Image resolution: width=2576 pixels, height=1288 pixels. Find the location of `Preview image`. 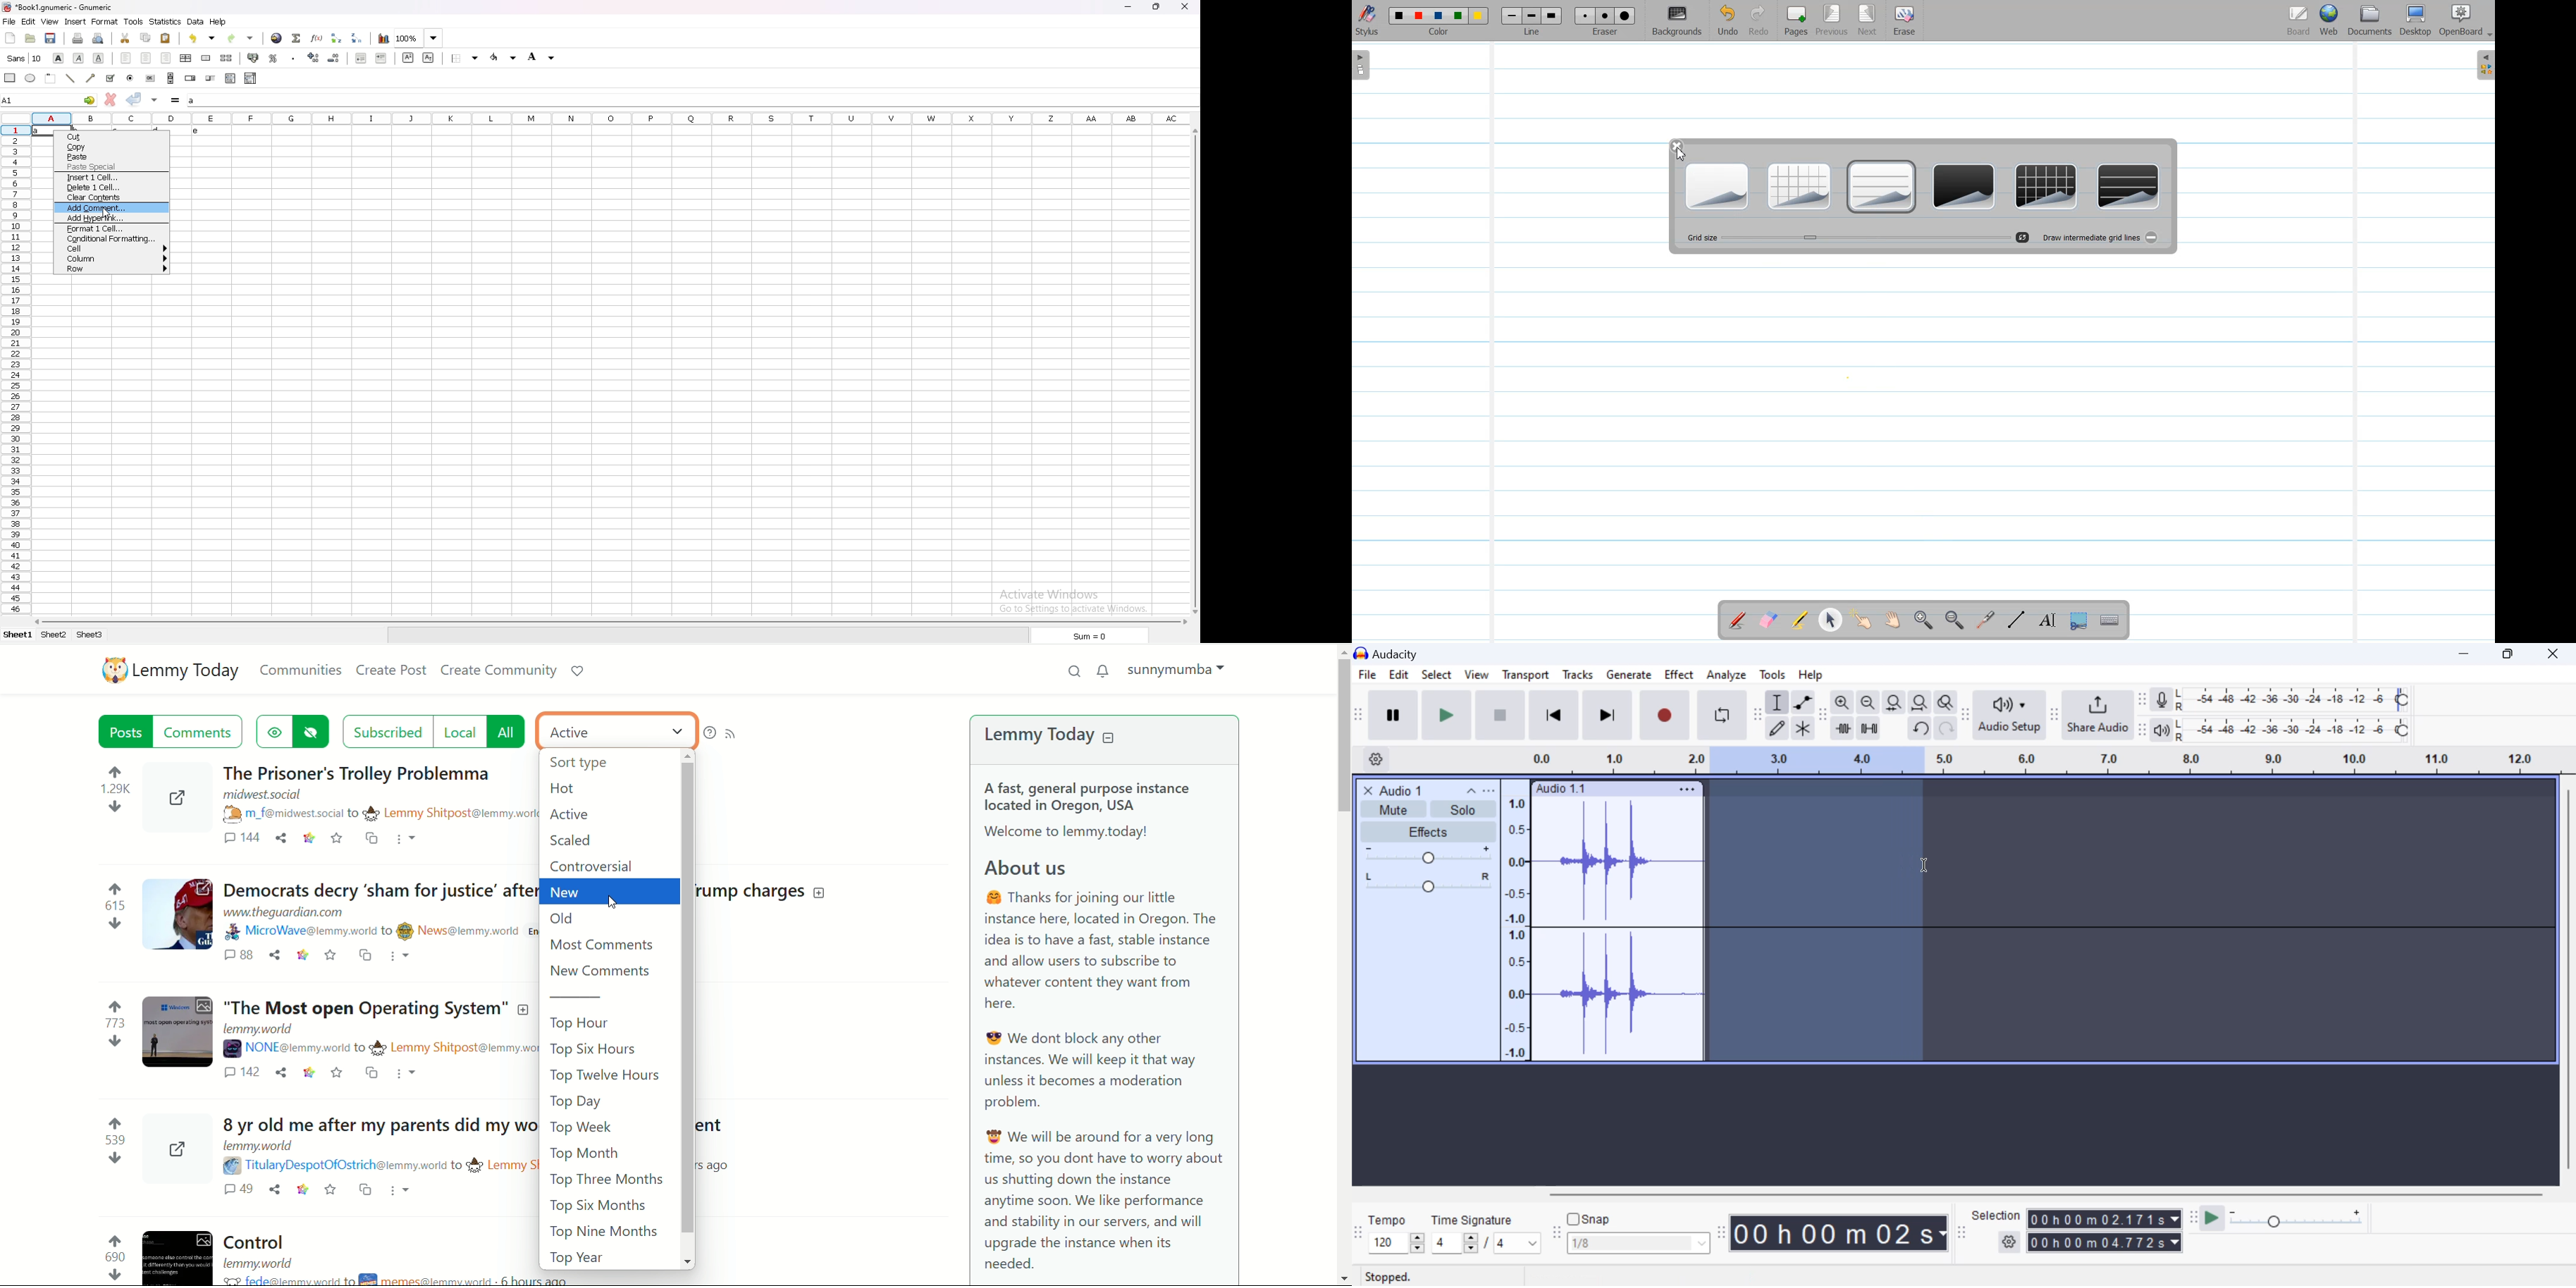

Preview image is located at coordinates (176, 916).